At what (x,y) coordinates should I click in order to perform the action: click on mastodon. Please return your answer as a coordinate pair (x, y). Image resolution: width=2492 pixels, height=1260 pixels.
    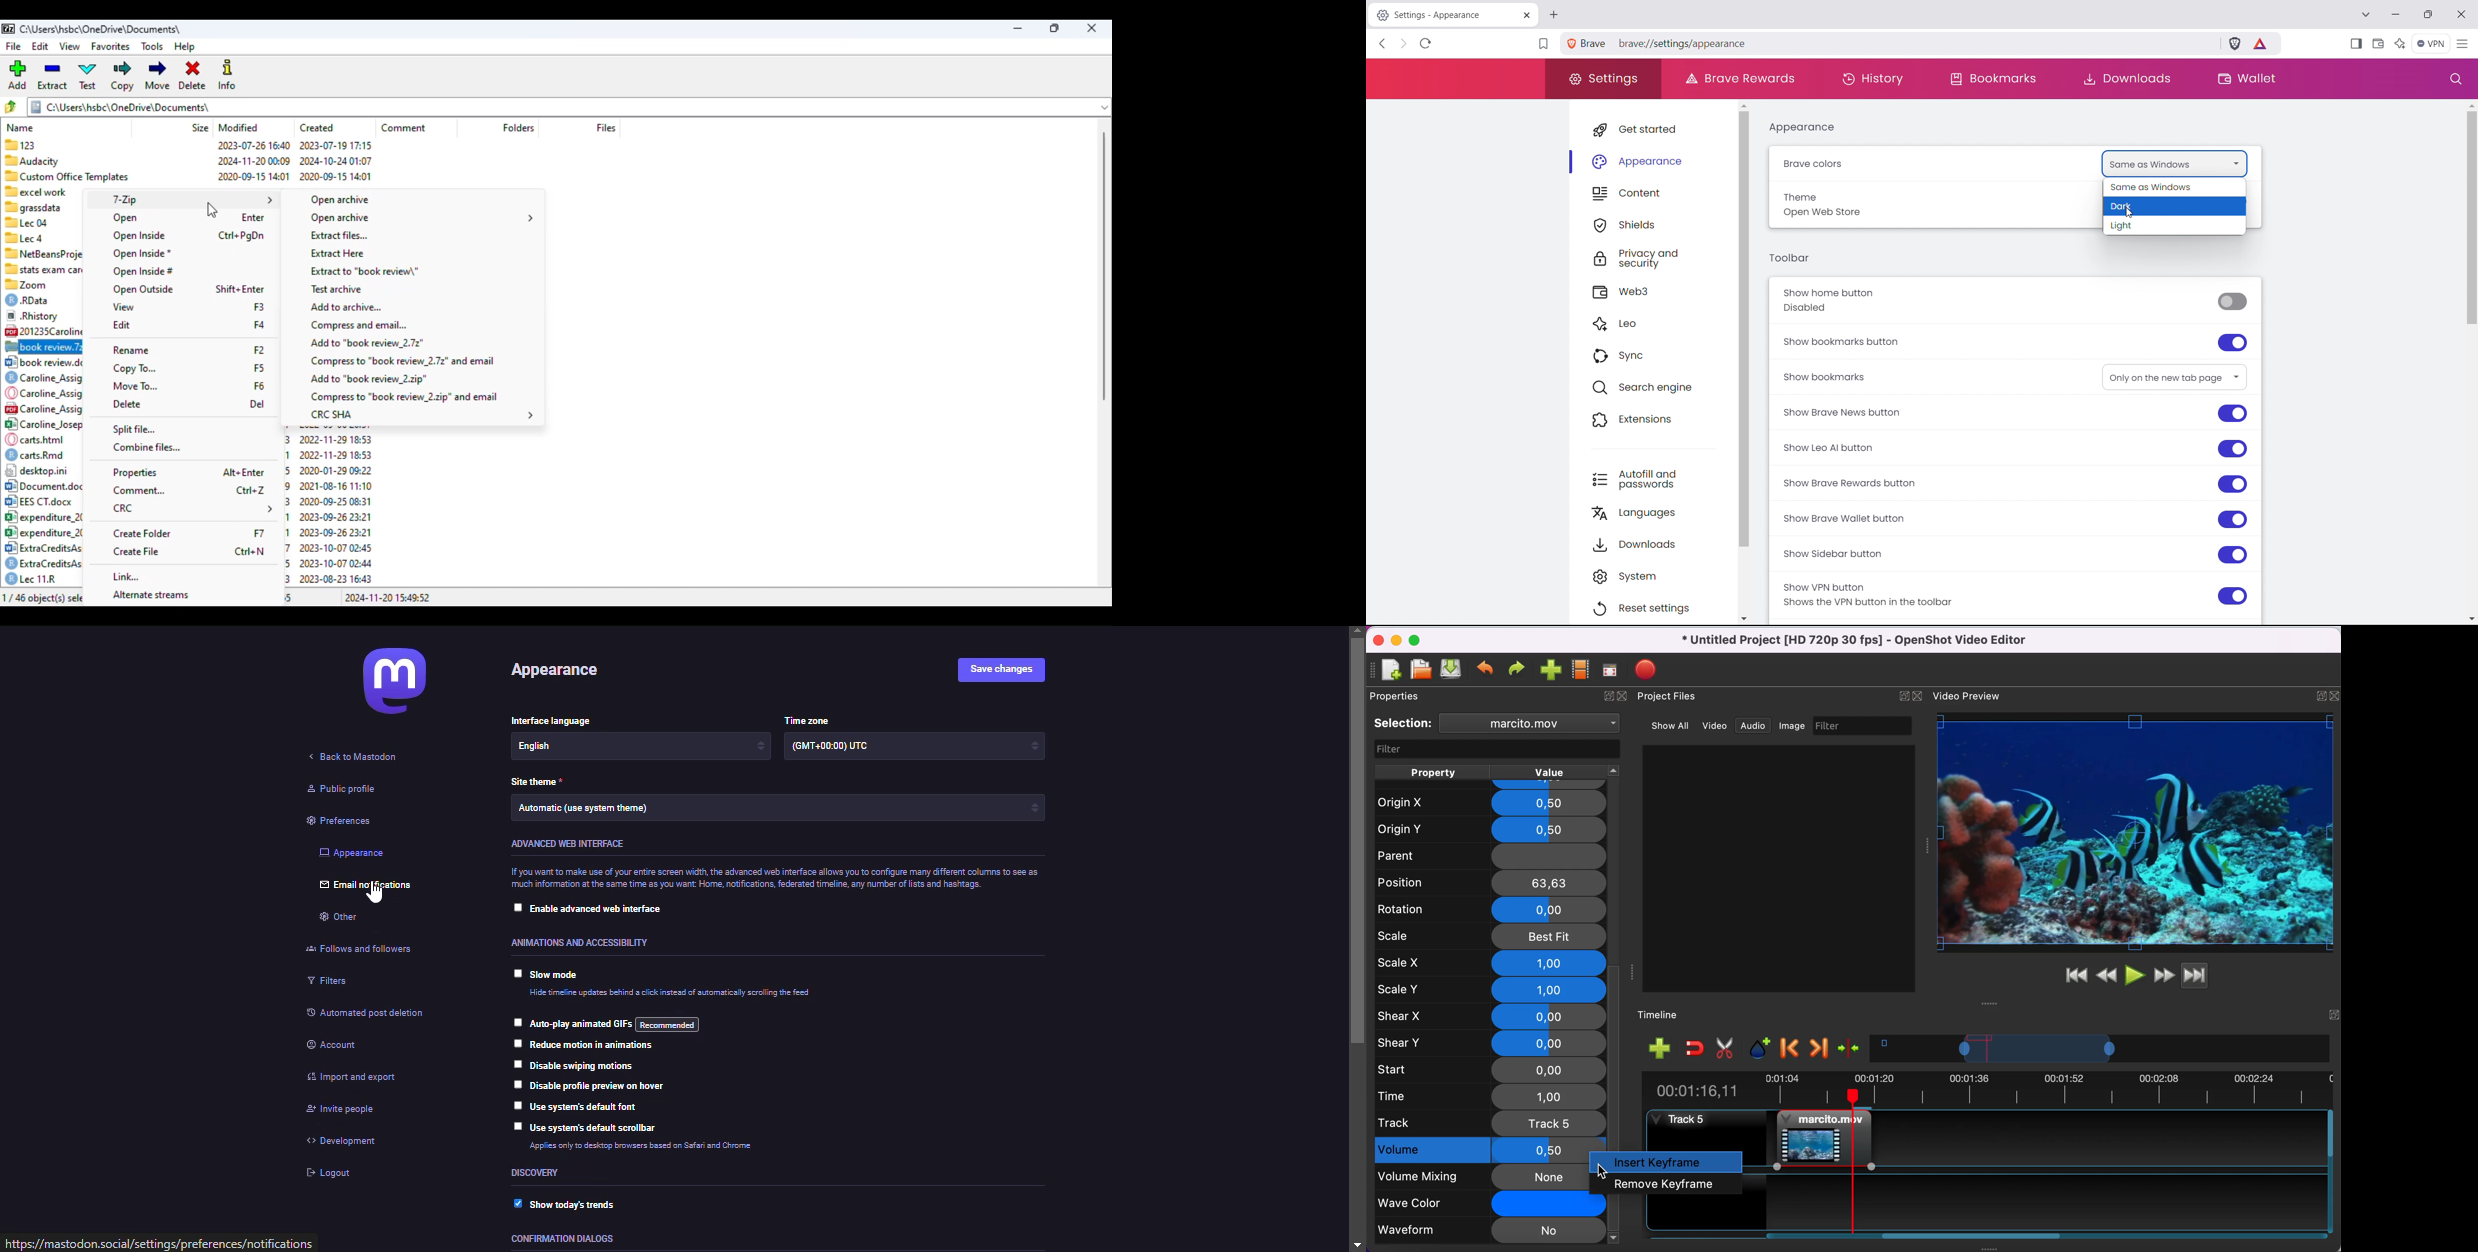
    Looking at the image, I should click on (398, 681).